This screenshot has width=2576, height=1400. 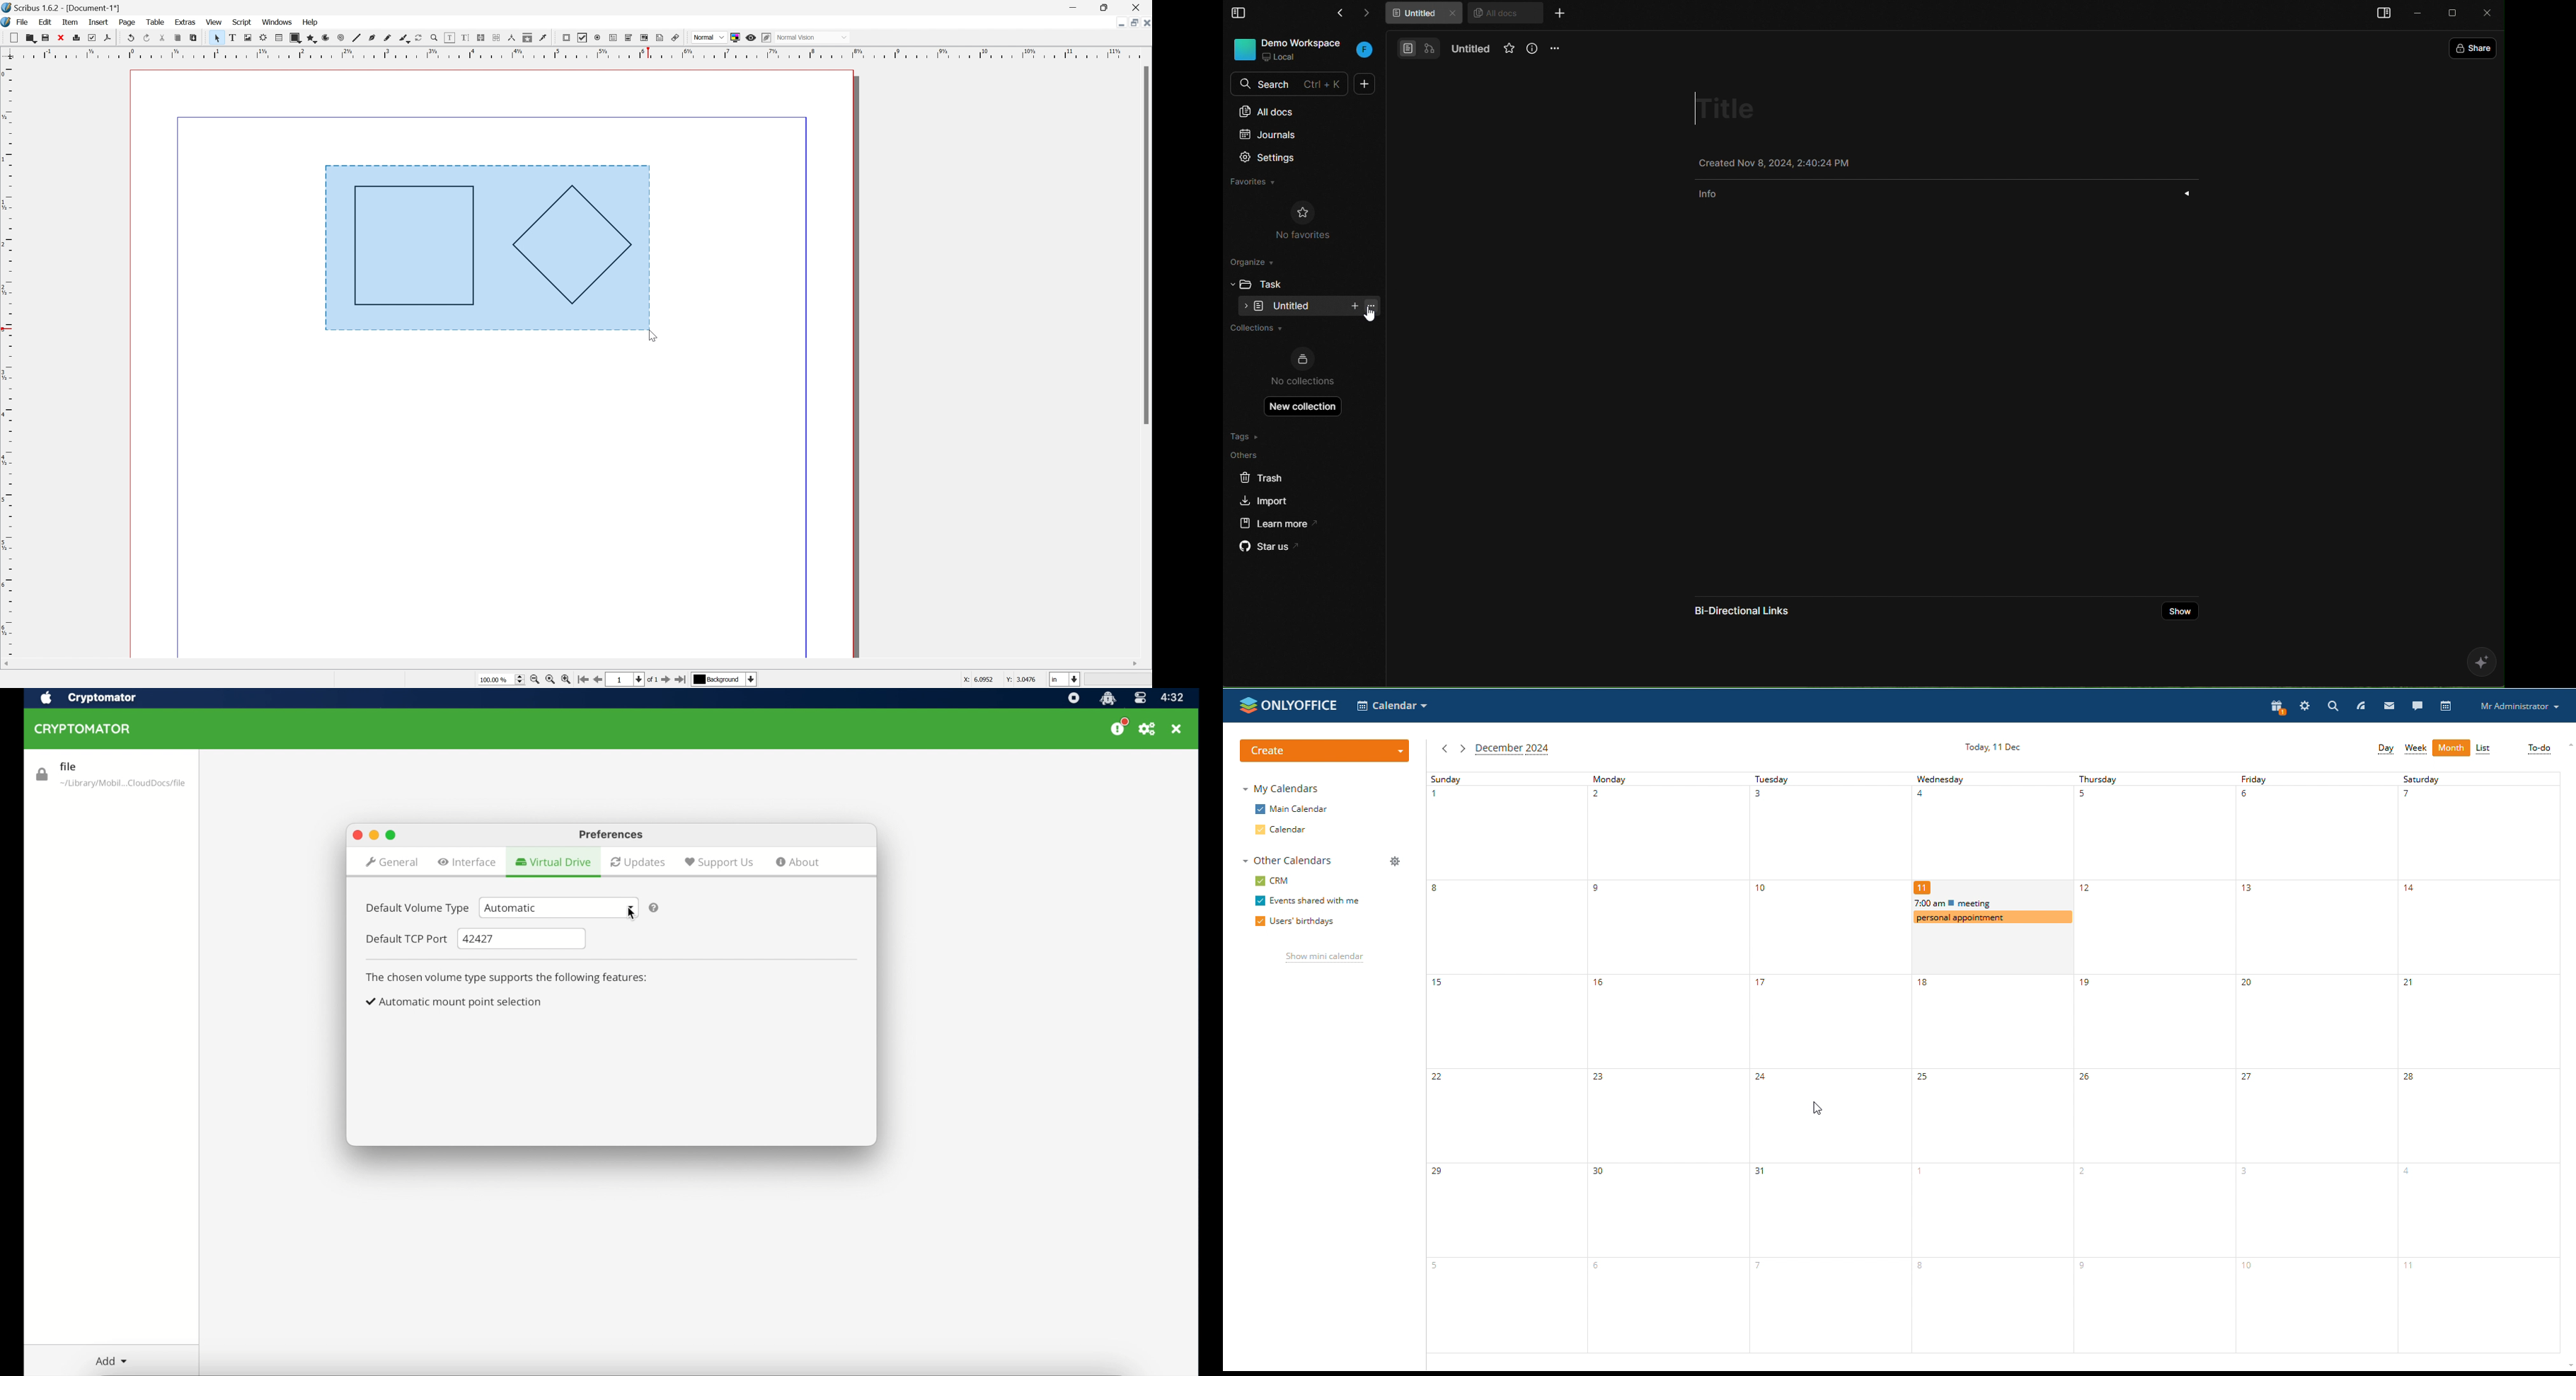 What do you see at coordinates (110, 36) in the screenshot?
I see `save as pdf` at bounding box center [110, 36].